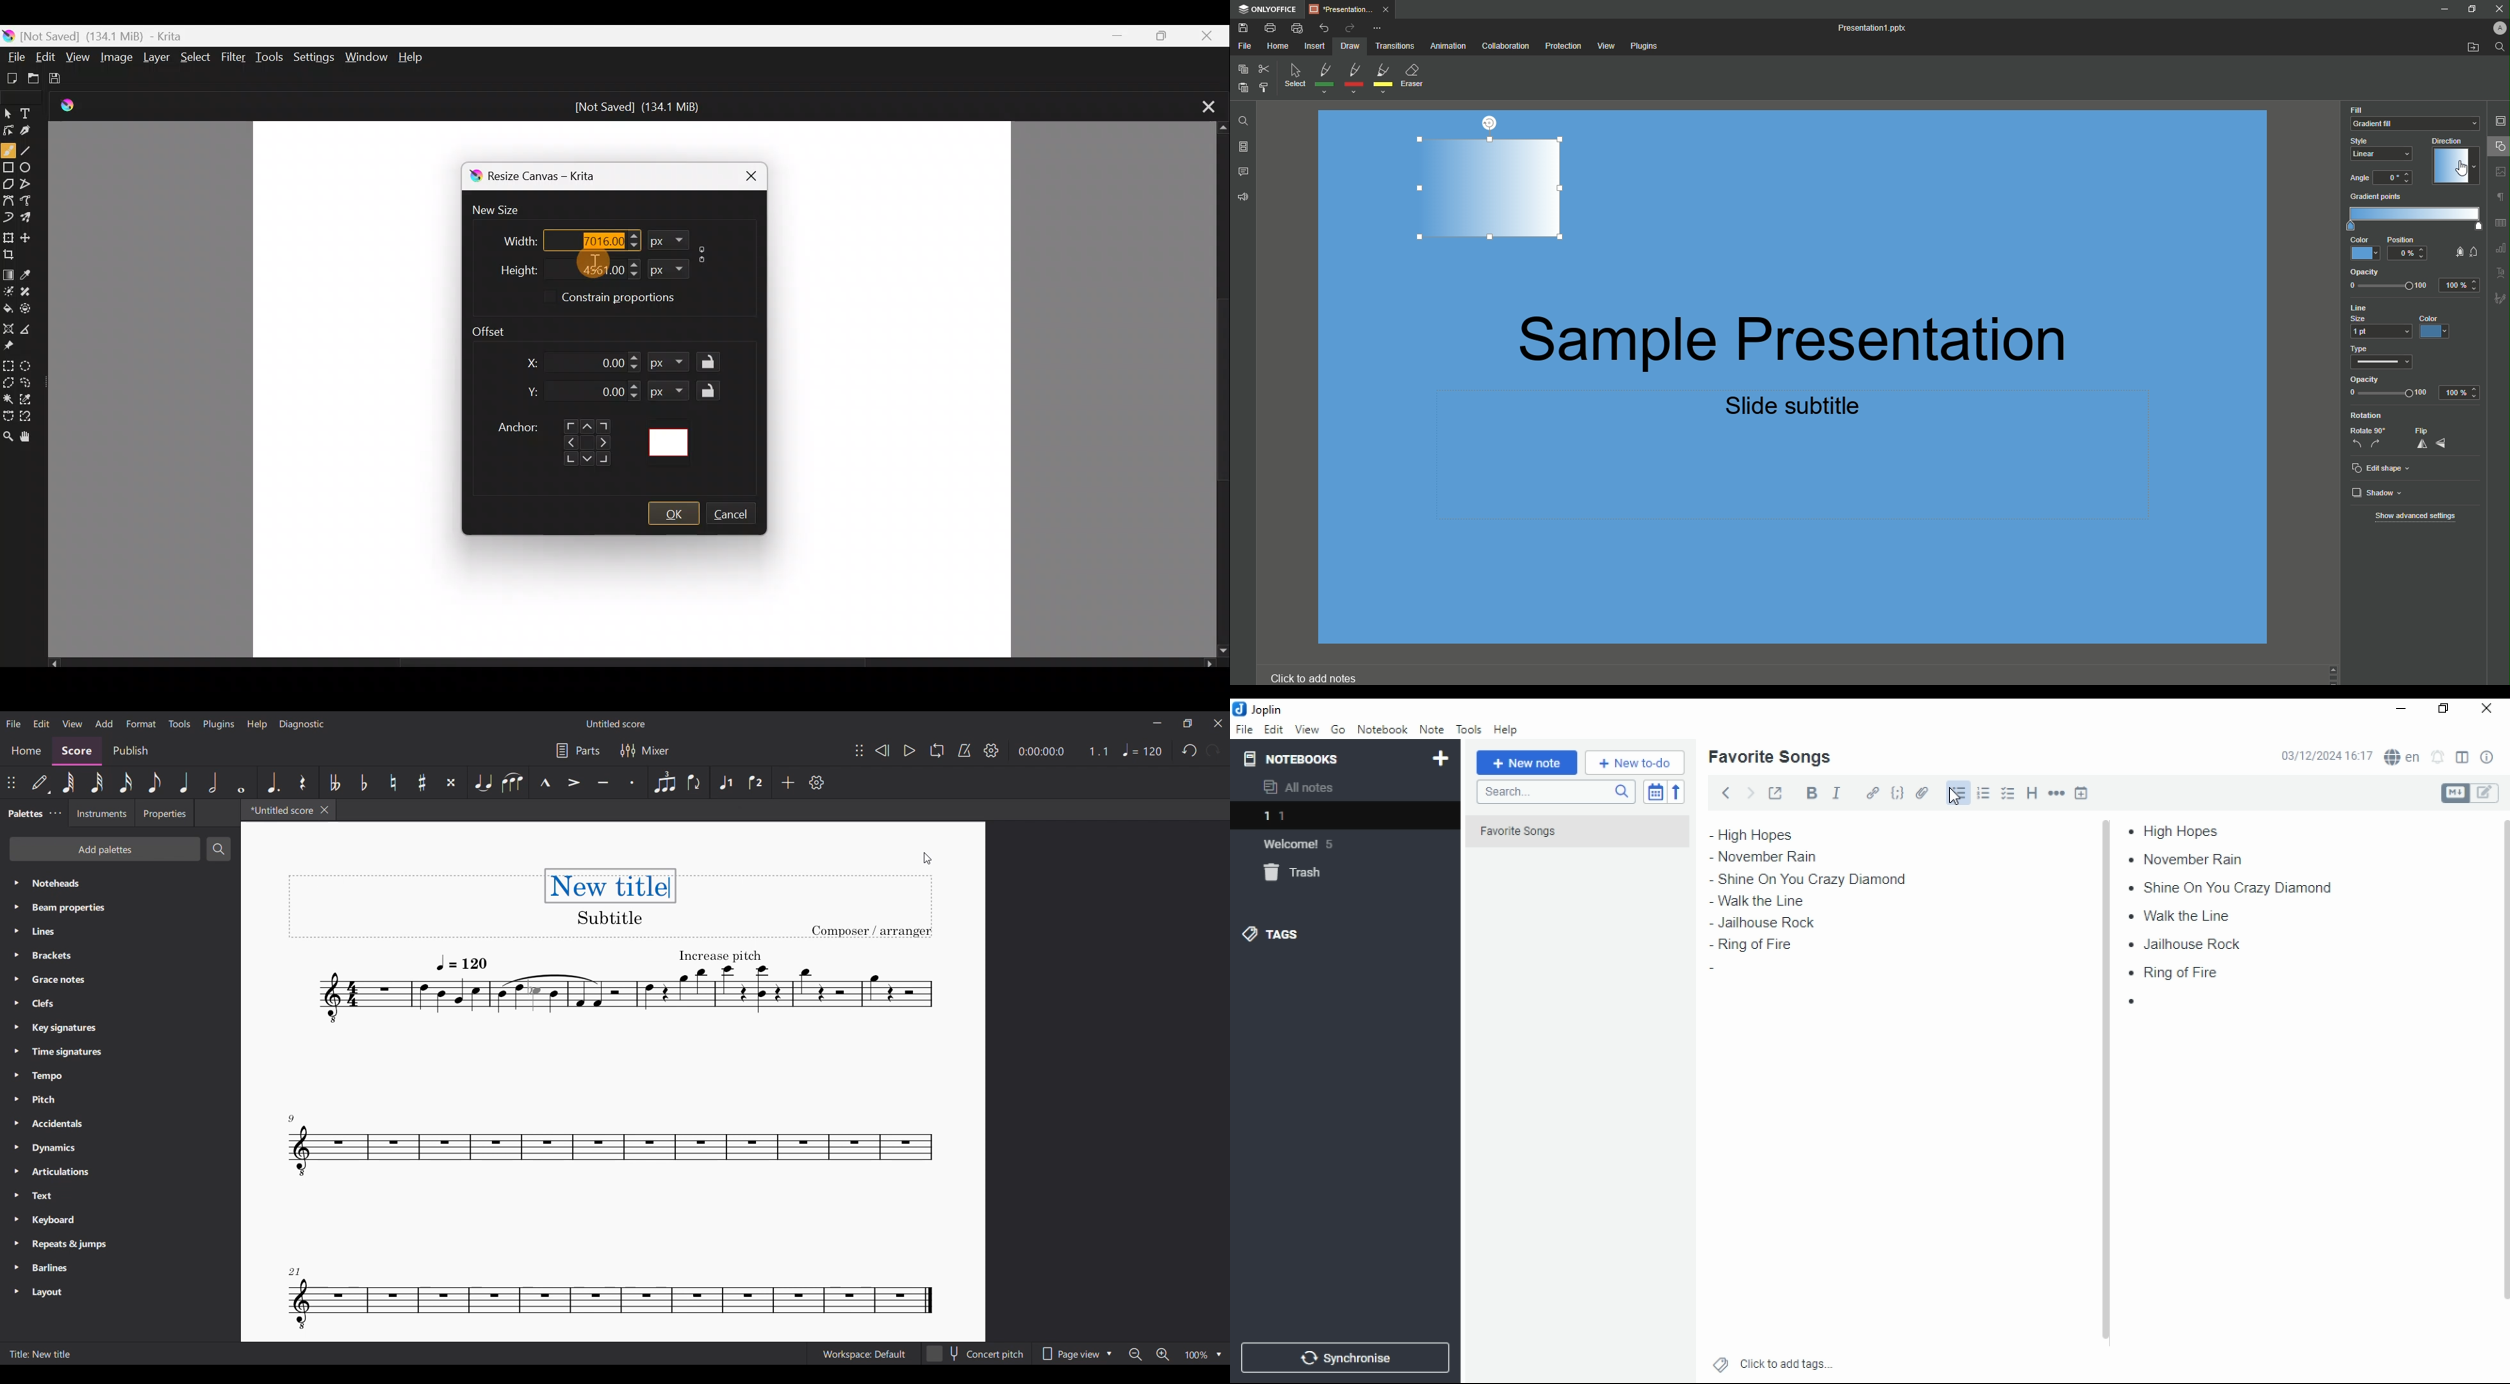 This screenshot has height=1400, width=2520. Describe the element at coordinates (1897, 793) in the screenshot. I see `code` at that location.